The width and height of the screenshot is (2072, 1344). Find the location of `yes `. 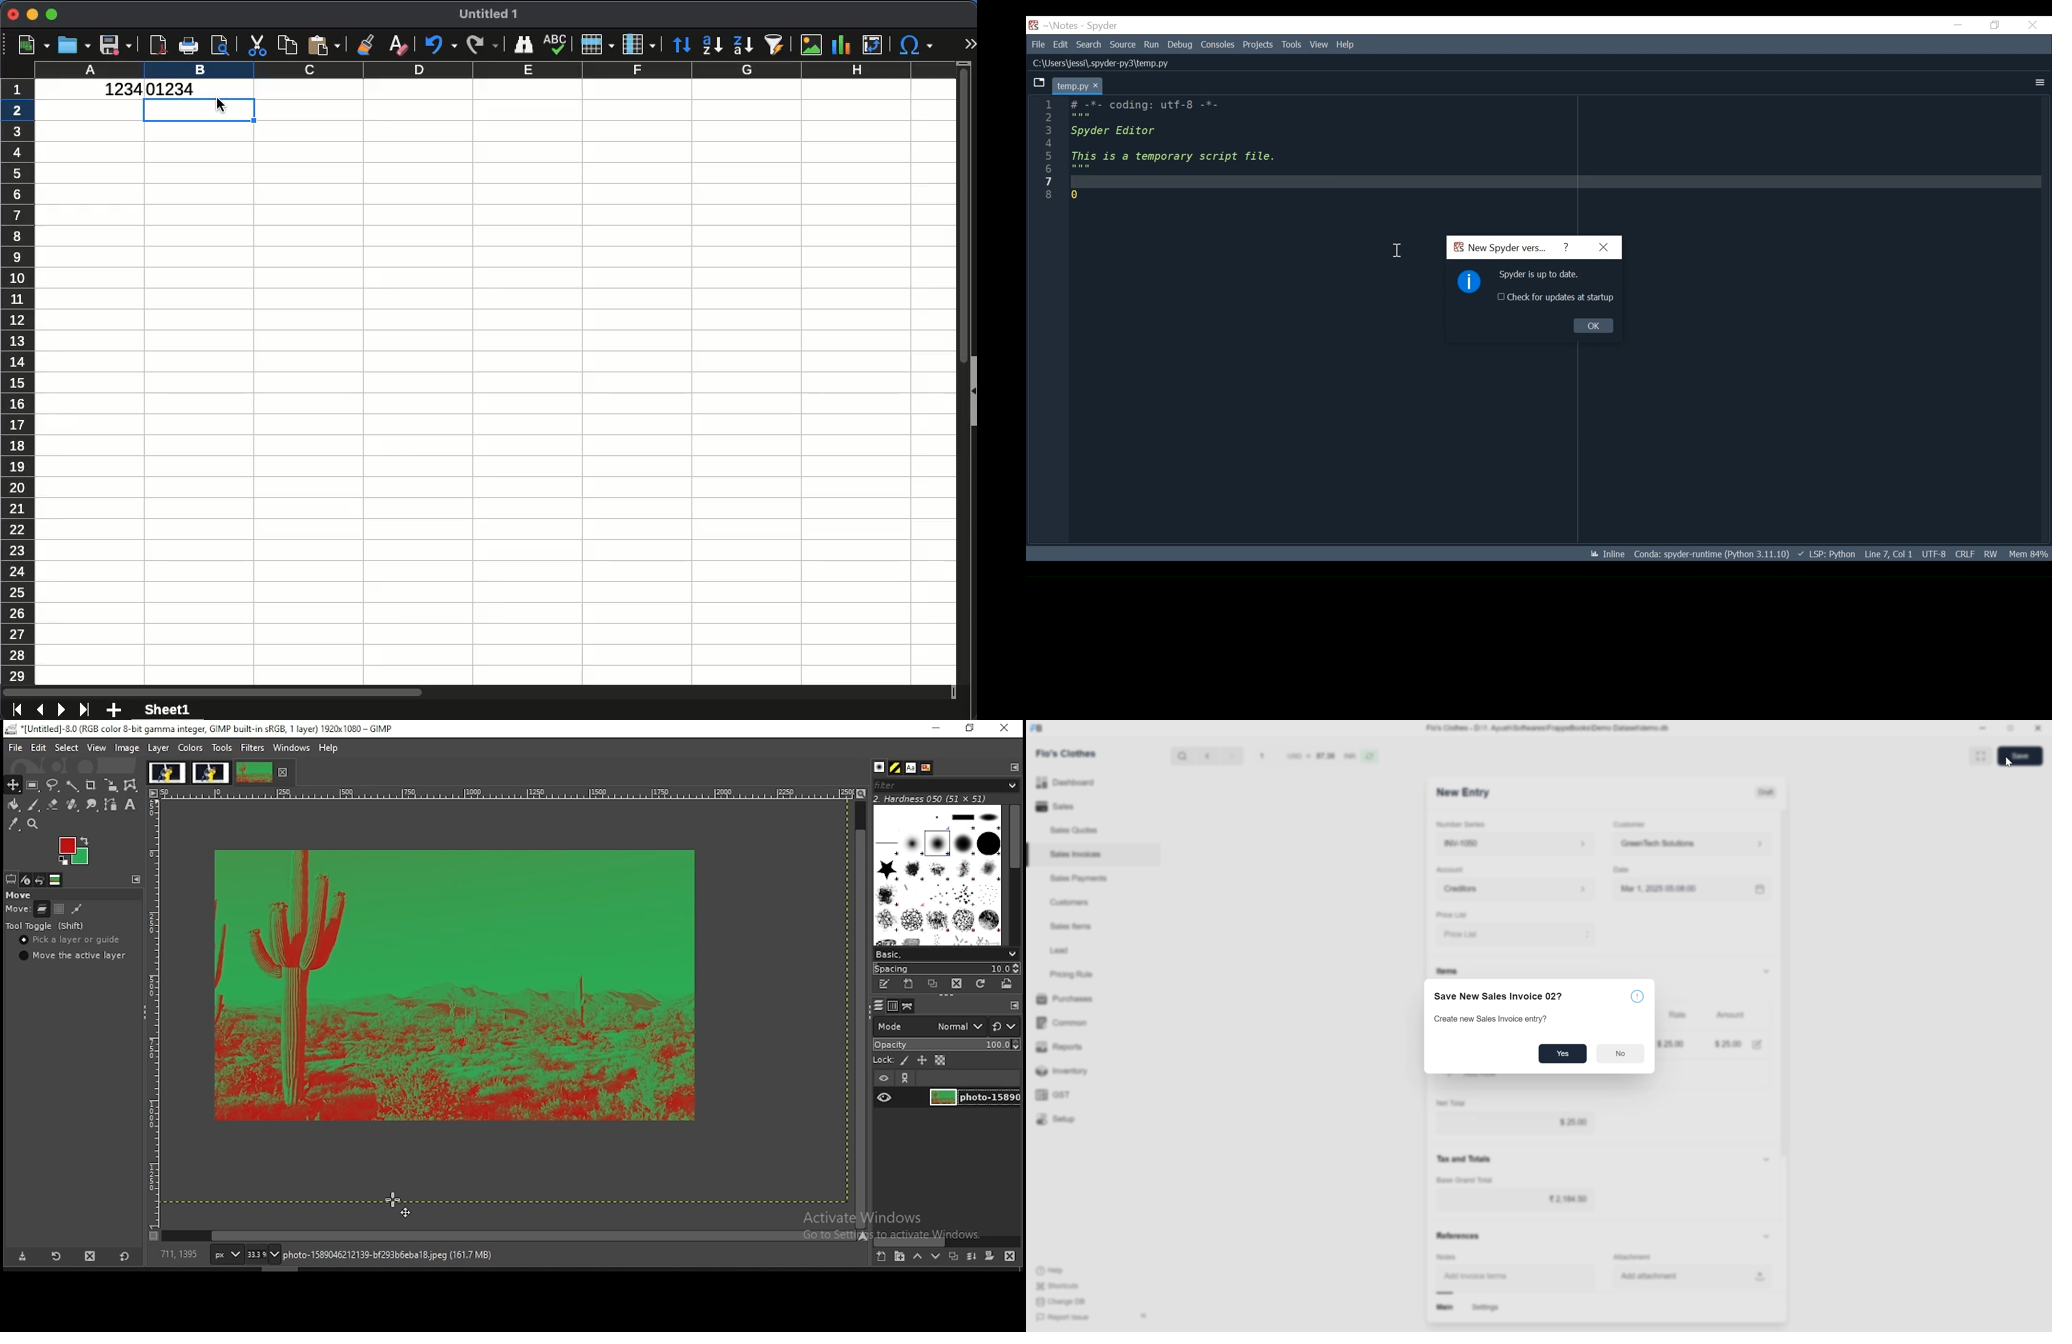

yes  is located at coordinates (1563, 1054).